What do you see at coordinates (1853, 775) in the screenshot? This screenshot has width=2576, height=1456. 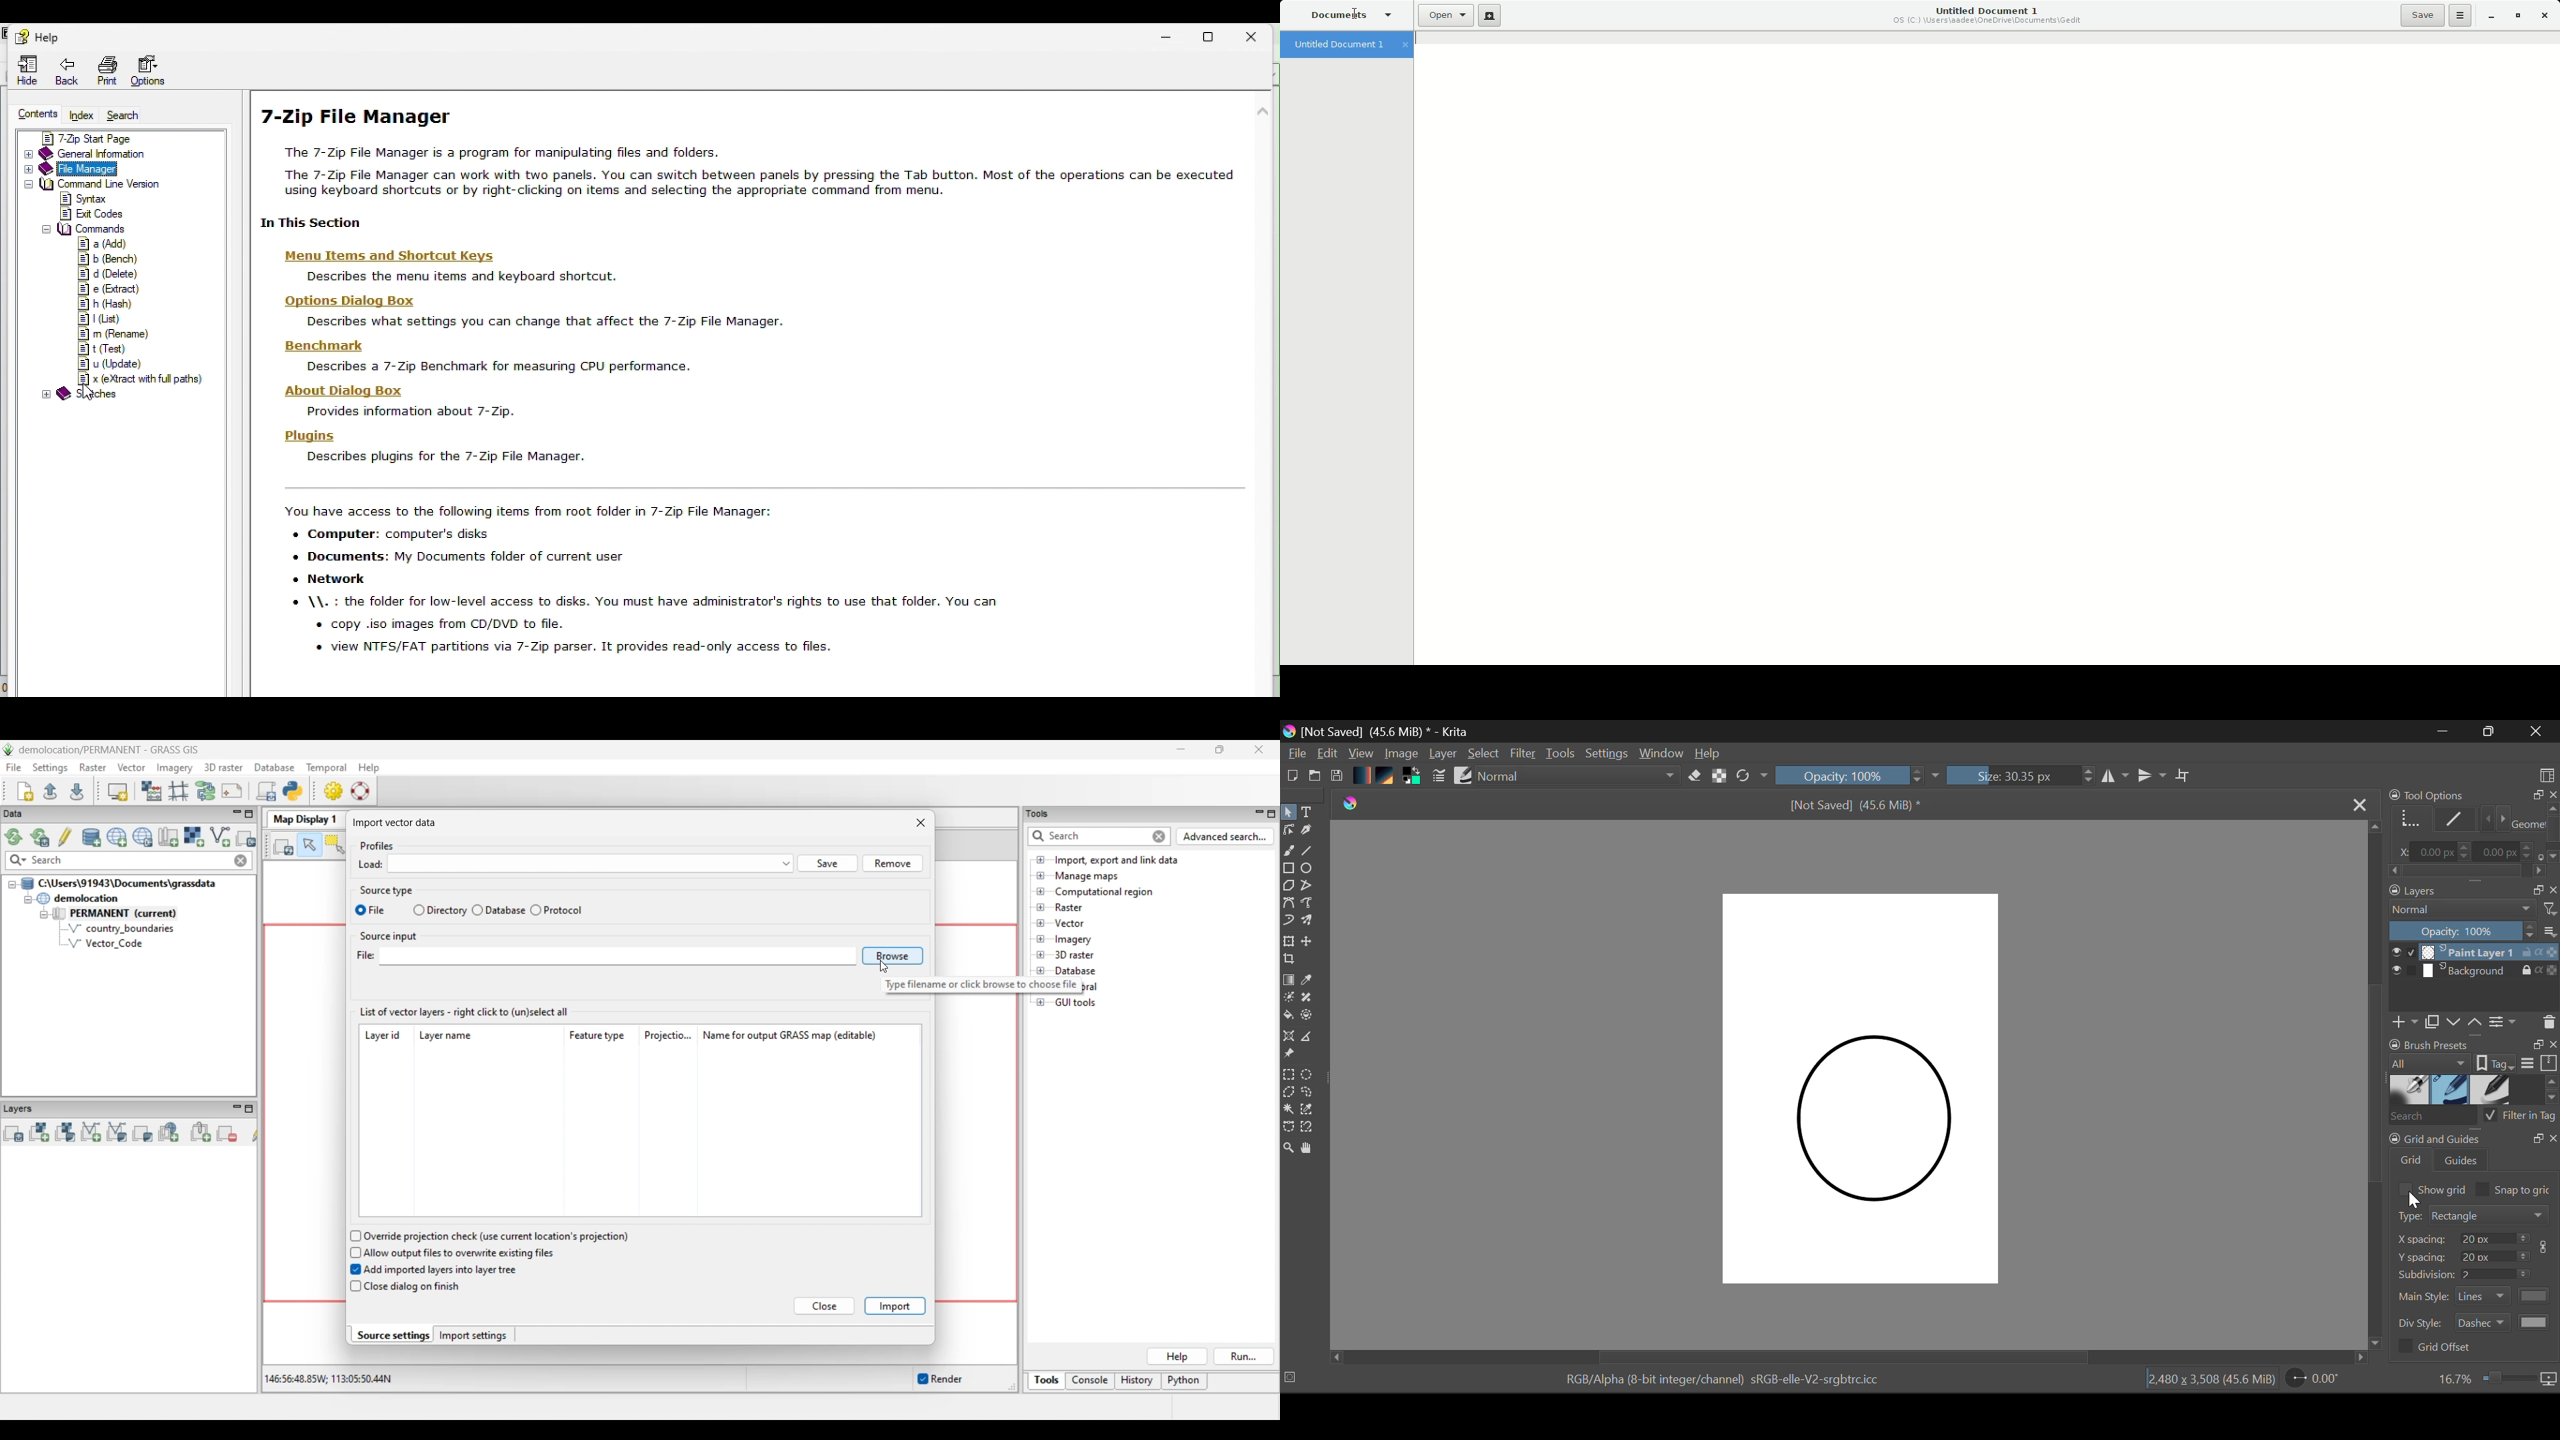 I see `Brush Stroke Opacity` at bounding box center [1853, 775].